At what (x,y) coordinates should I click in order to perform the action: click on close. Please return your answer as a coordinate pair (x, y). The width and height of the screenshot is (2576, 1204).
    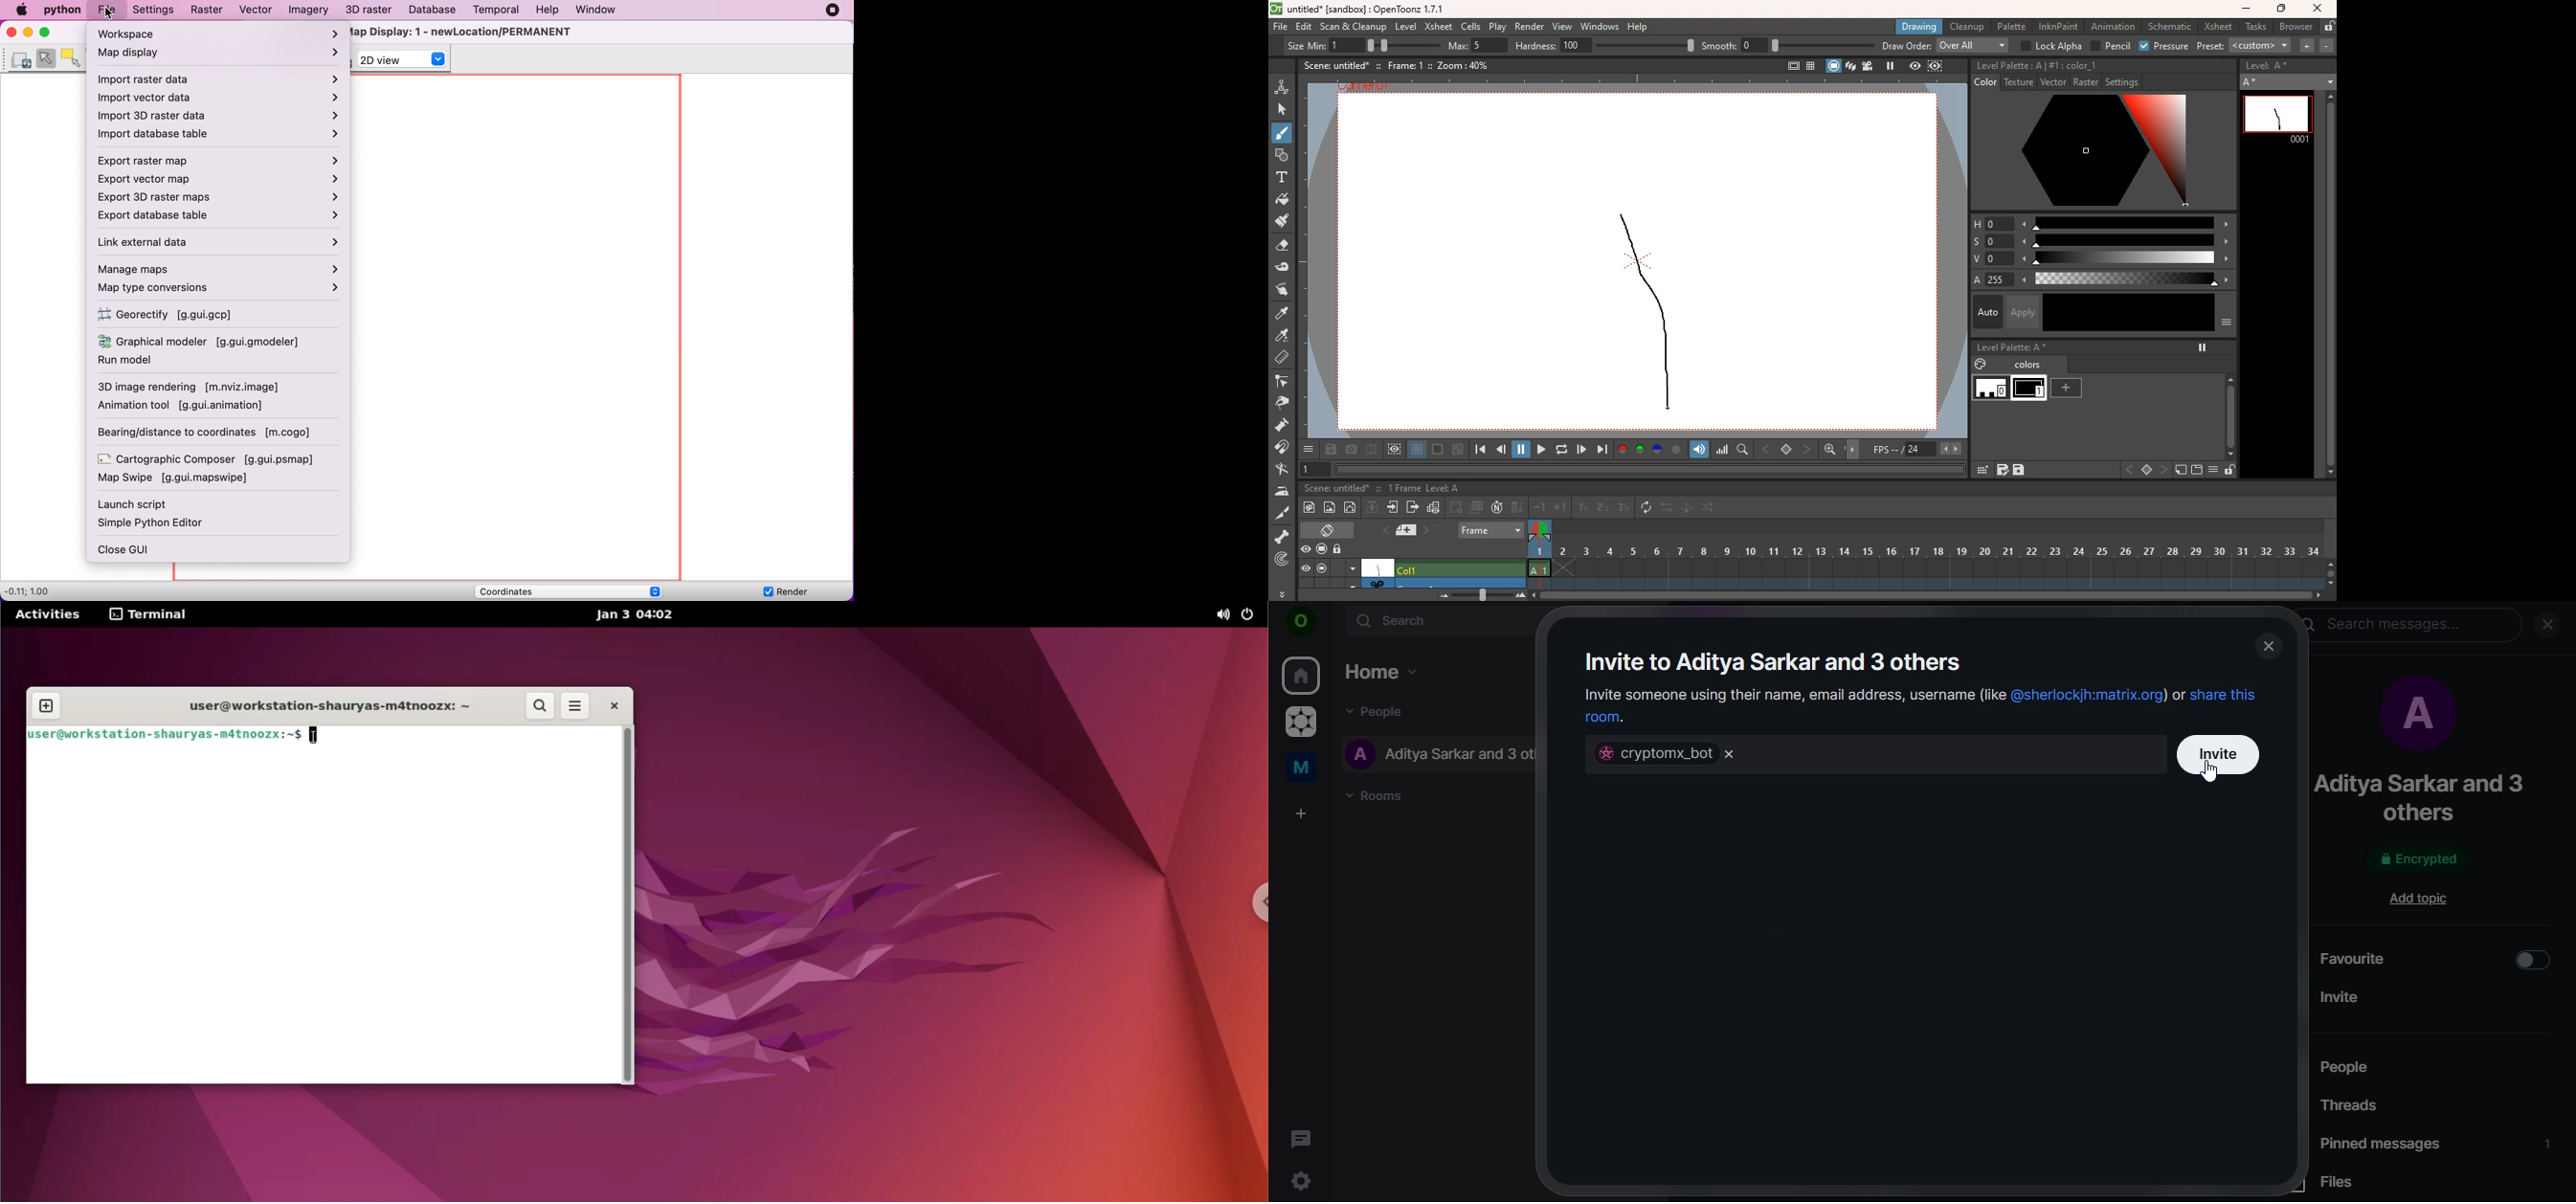
    Looking at the image, I should click on (2268, 647).